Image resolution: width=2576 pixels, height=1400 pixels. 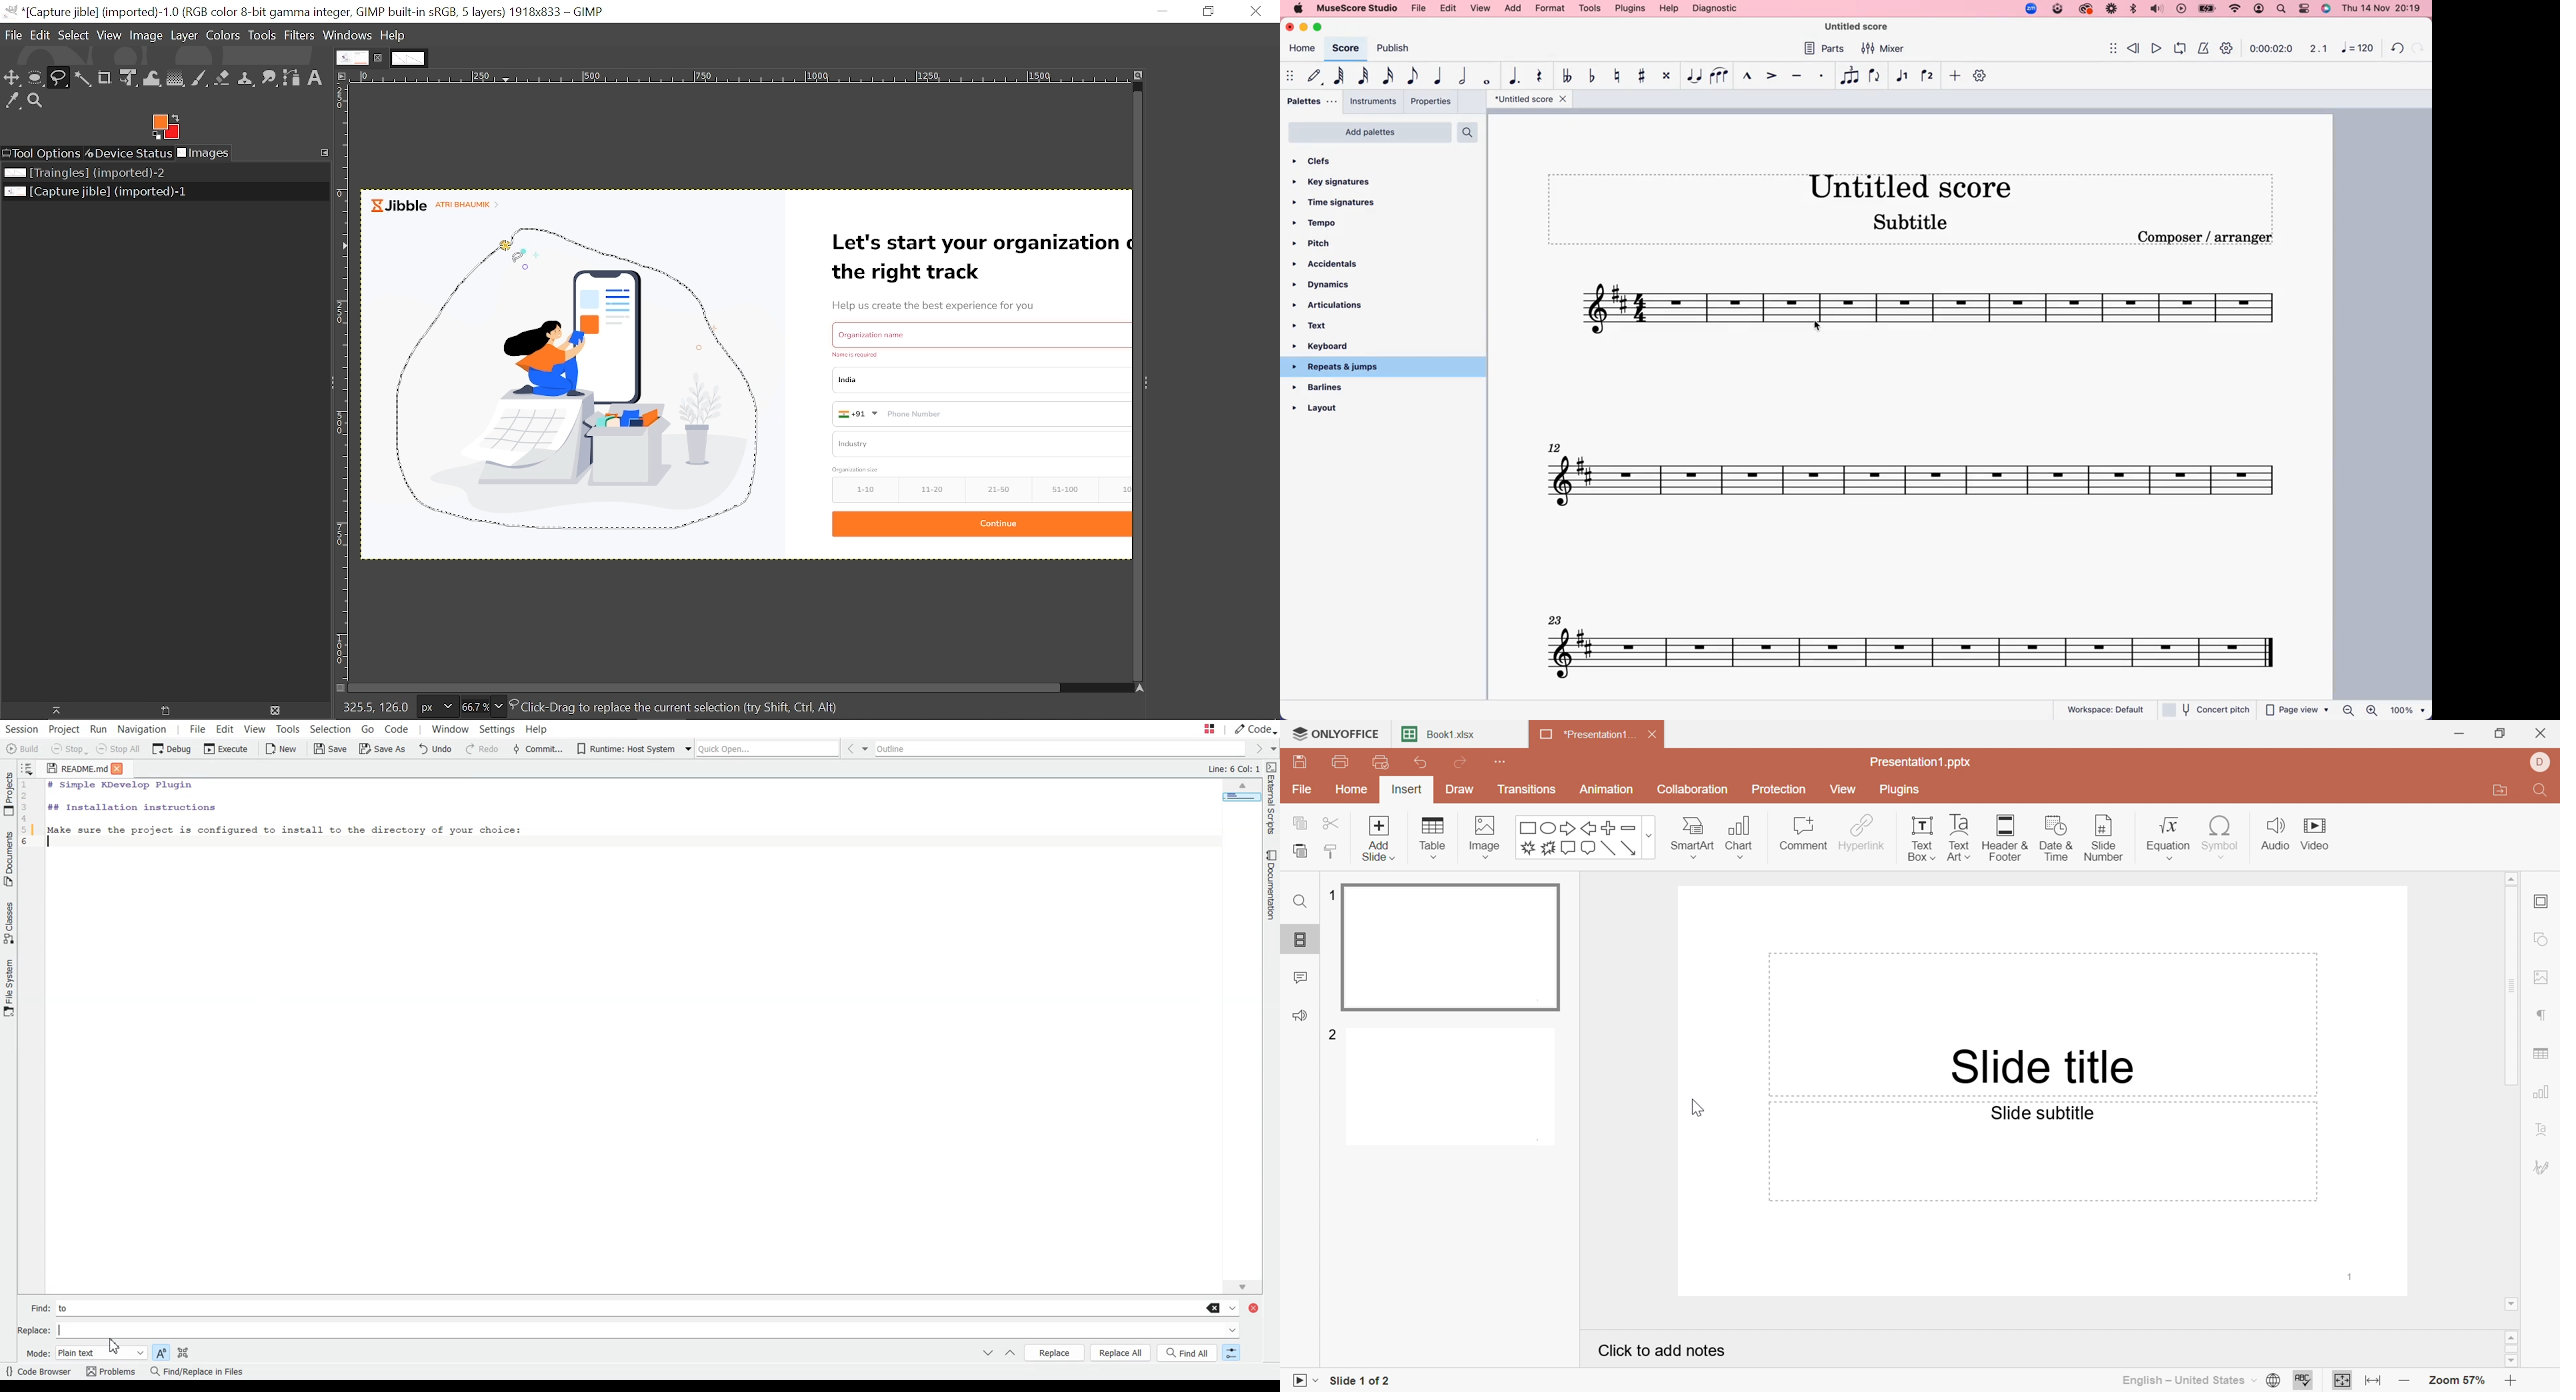 I want to click on Cursor, so click(x=1694, y=1108).